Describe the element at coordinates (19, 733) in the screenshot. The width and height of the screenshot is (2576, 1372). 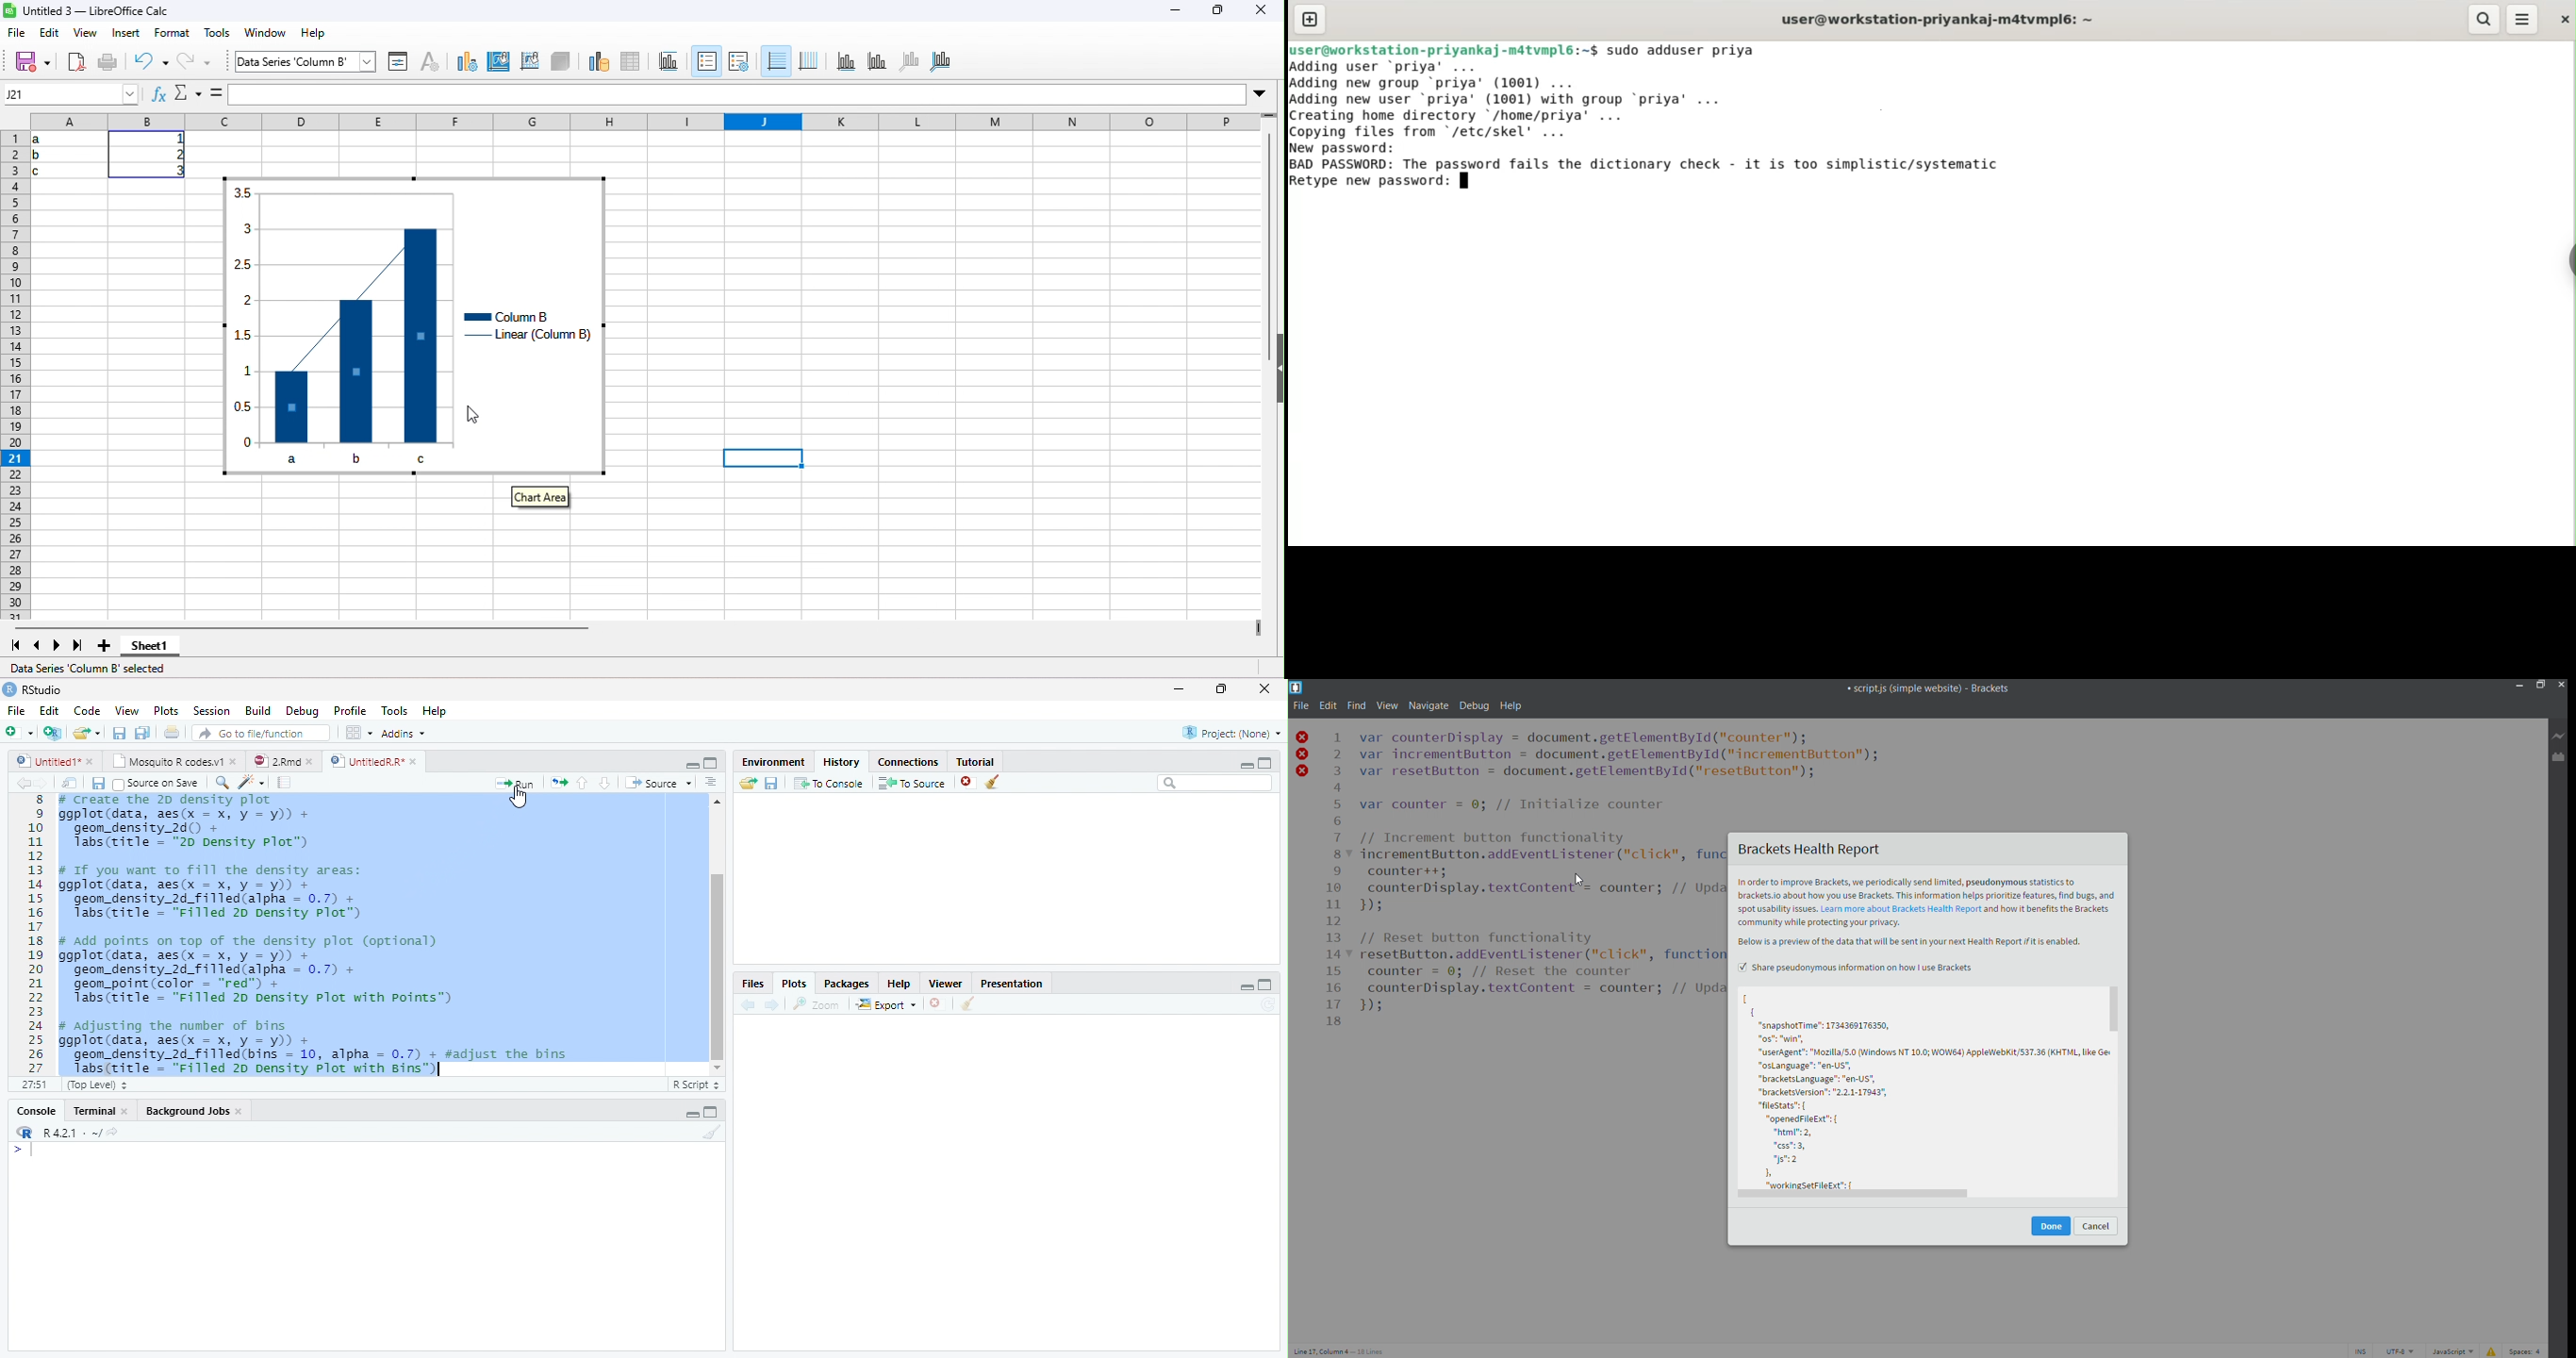
I see `New file` at that location.